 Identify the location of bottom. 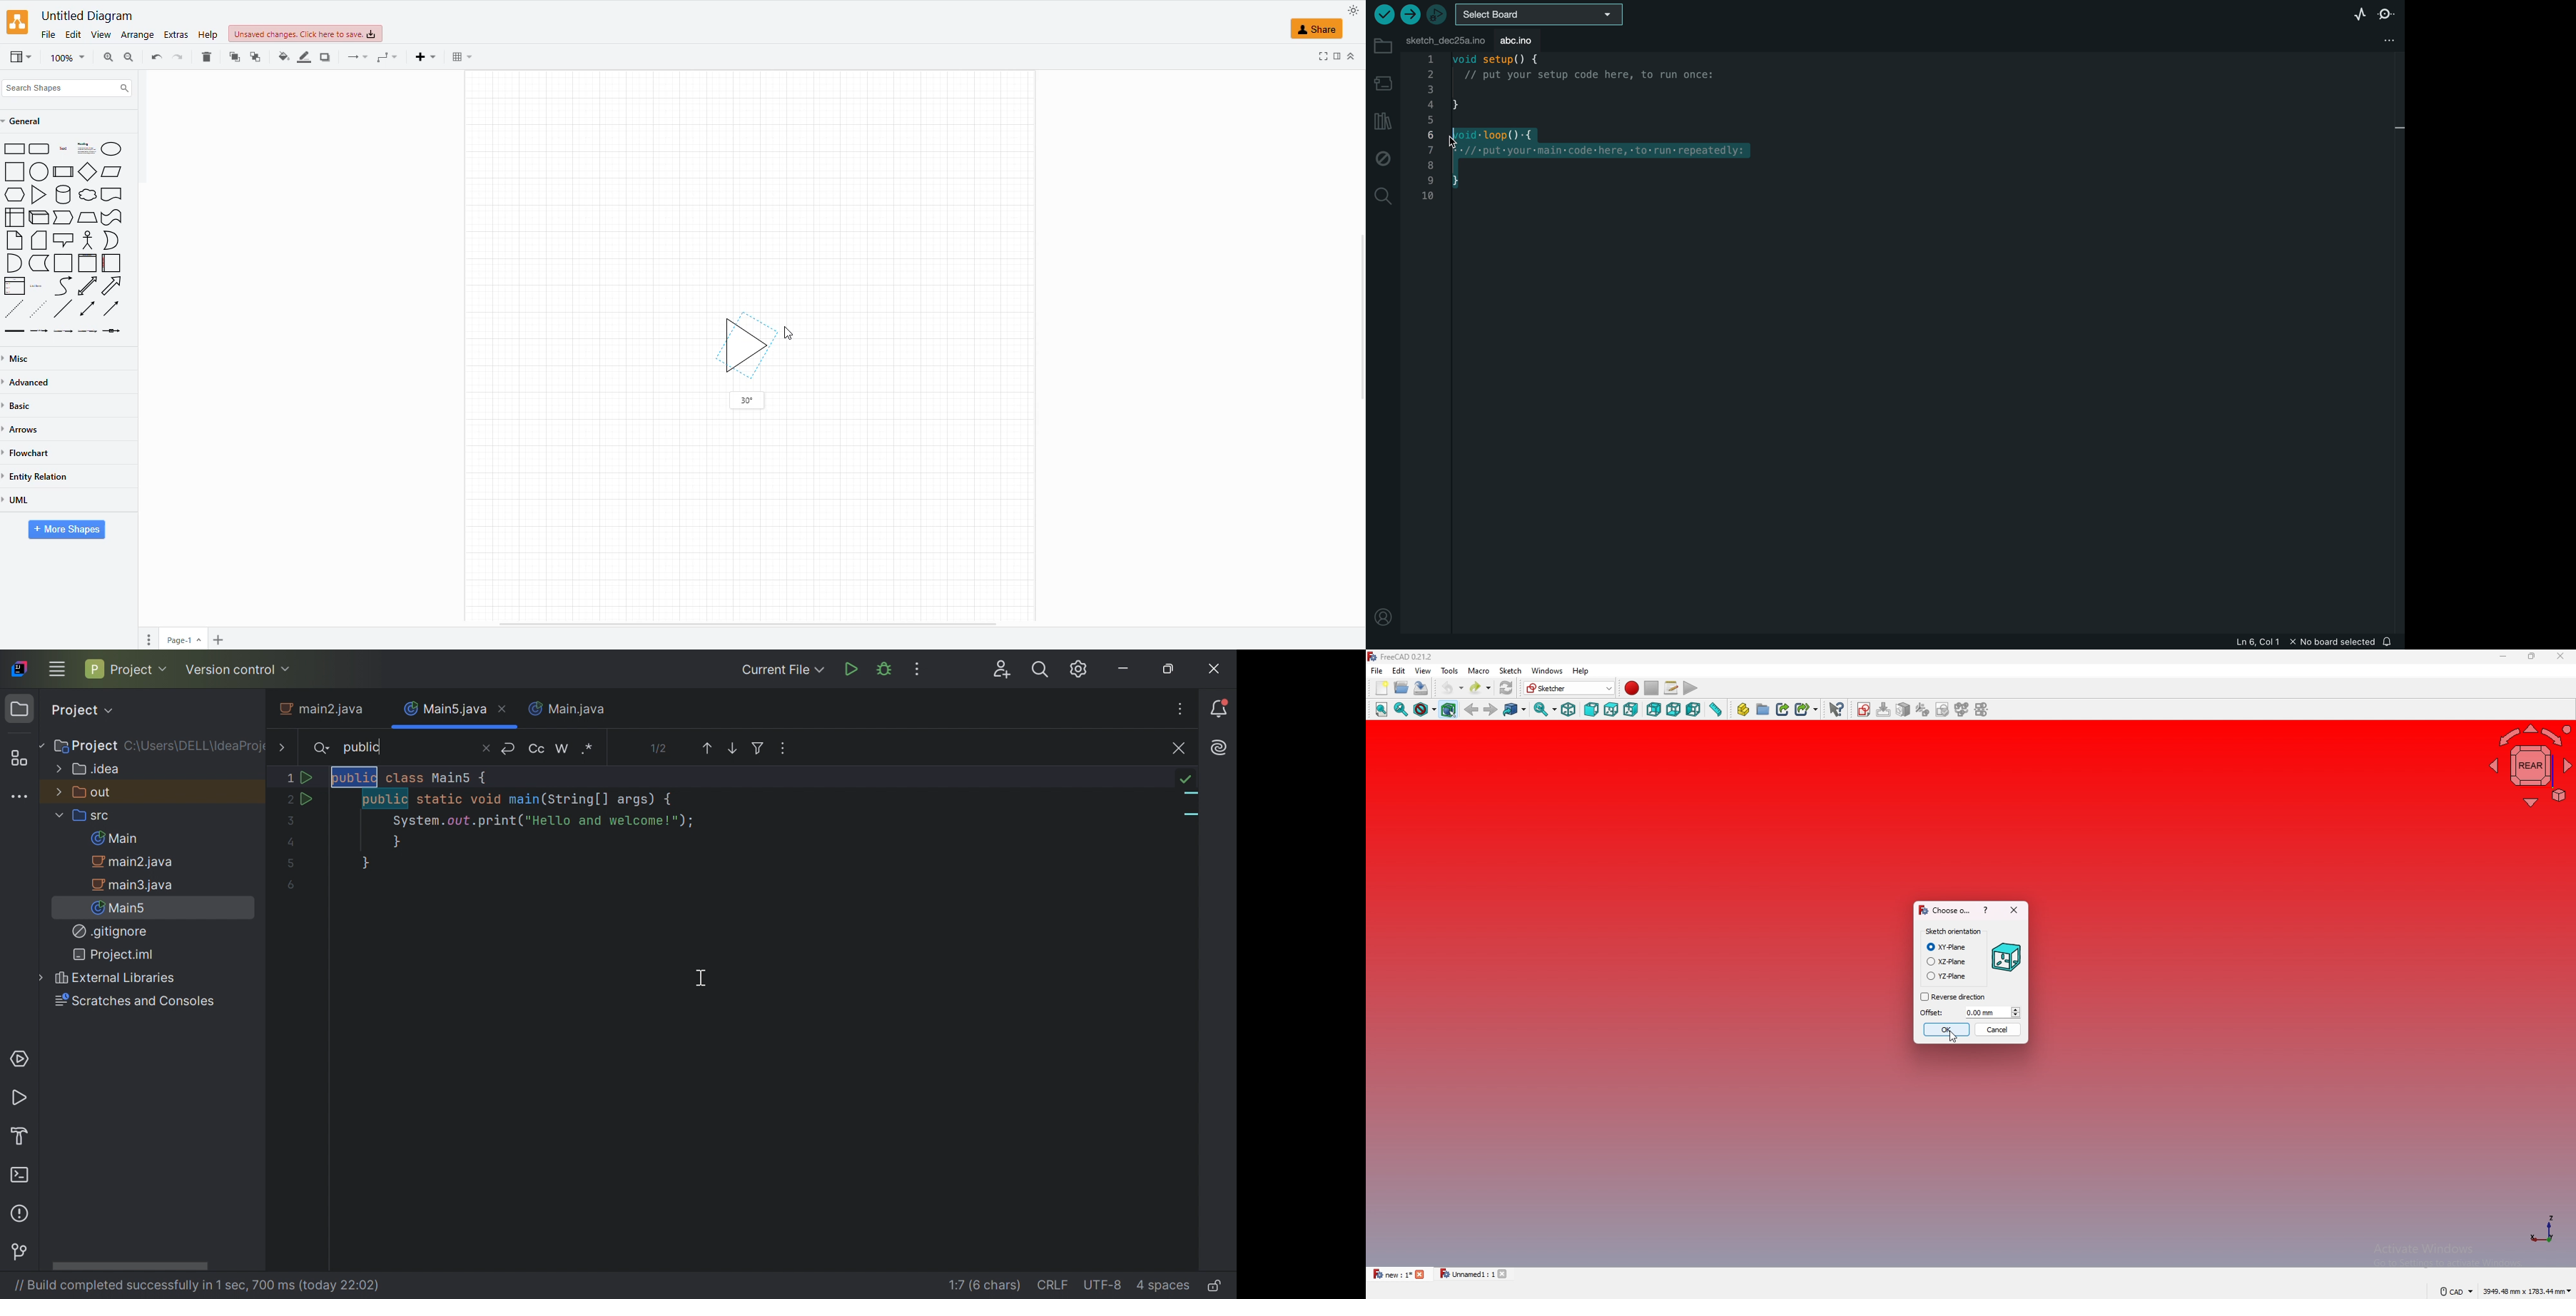
(1674, 709).